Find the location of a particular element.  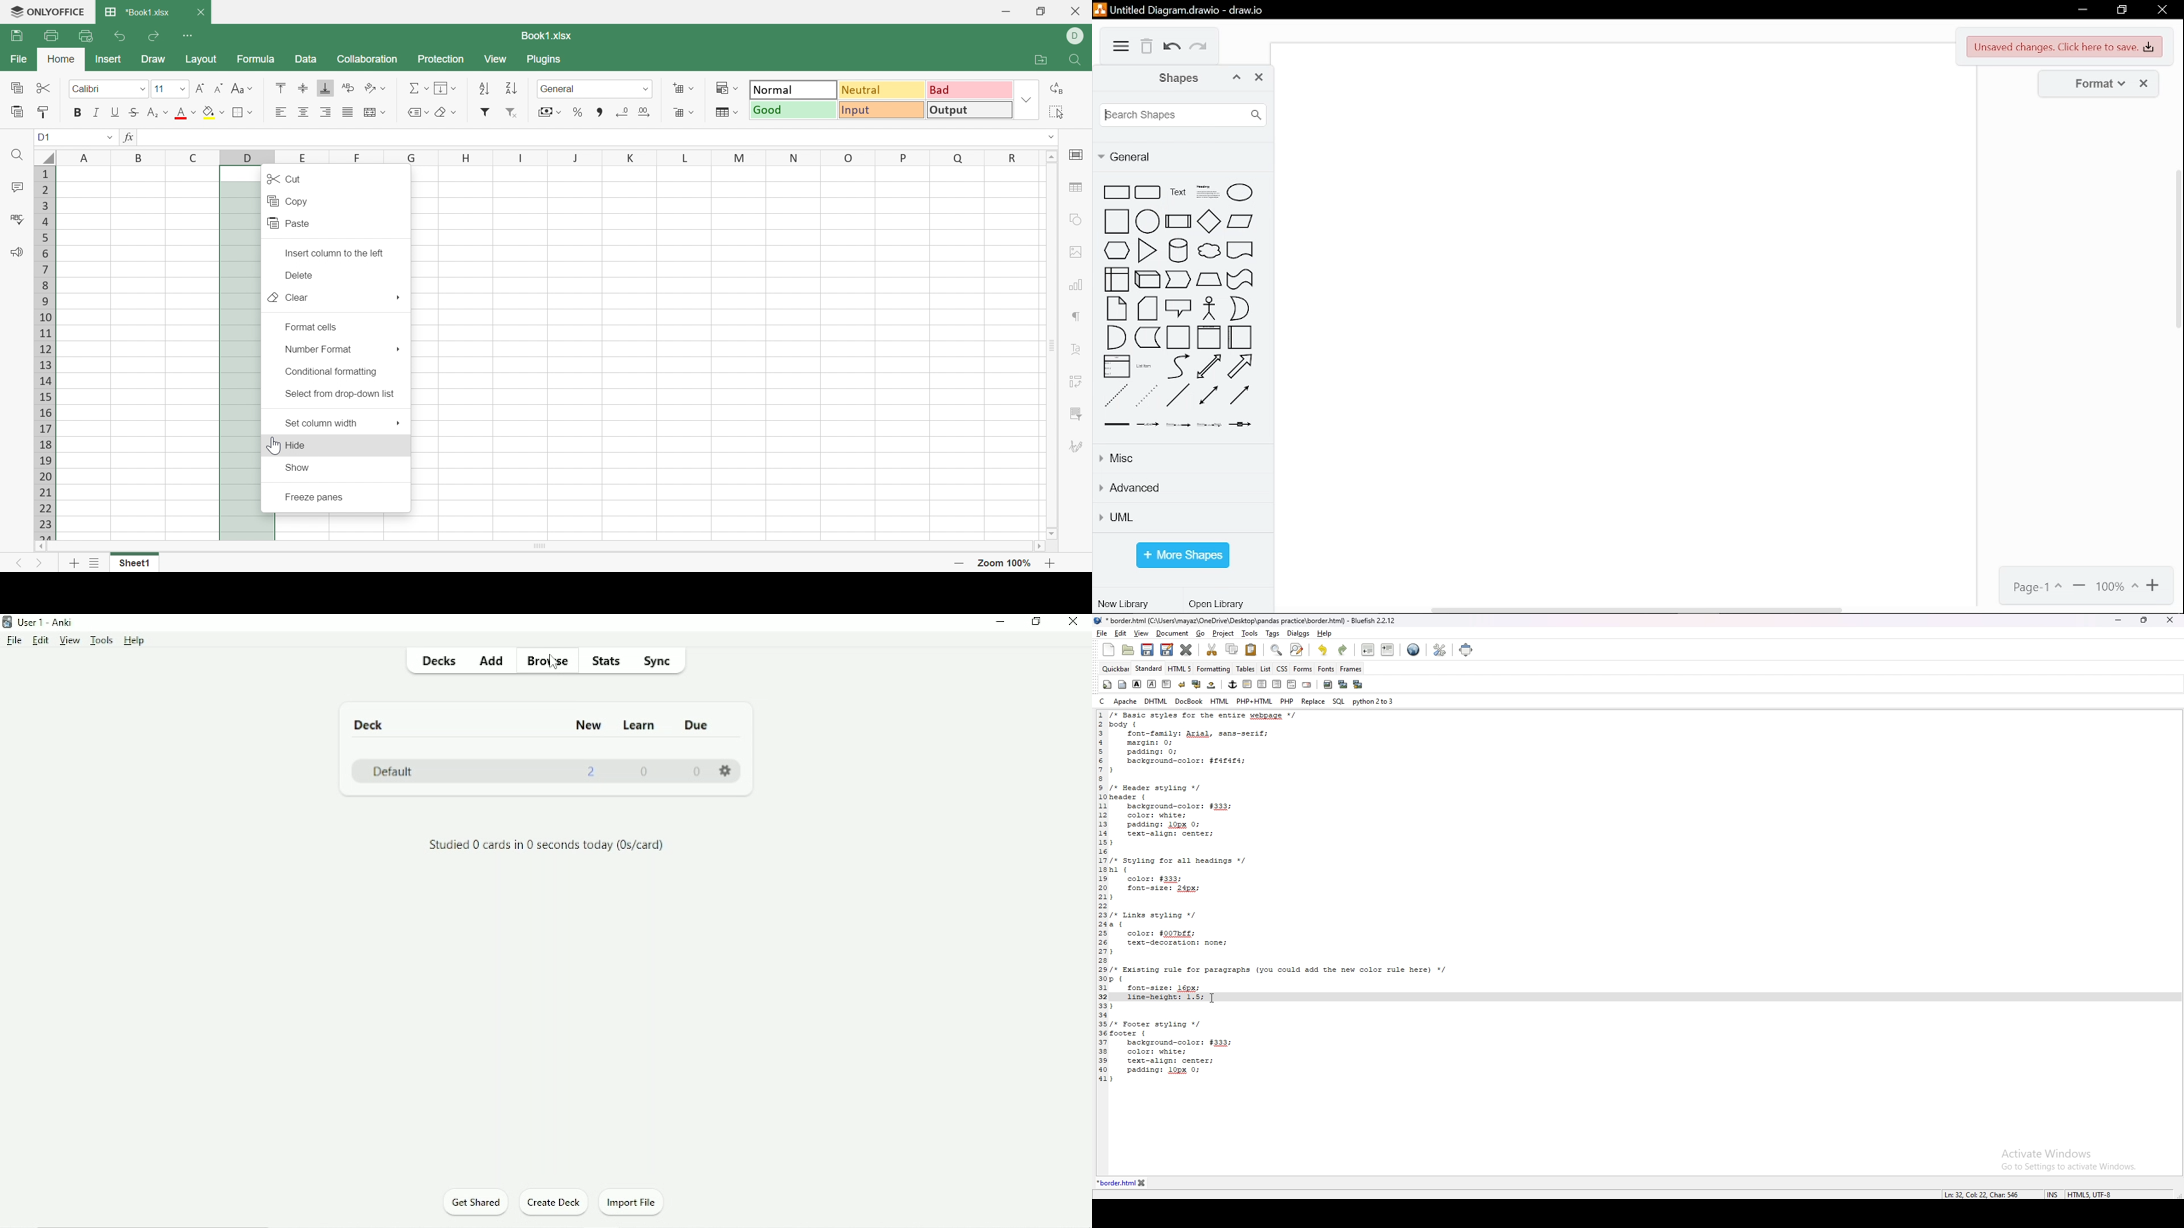

Cut is located at coordinates (284, 178).